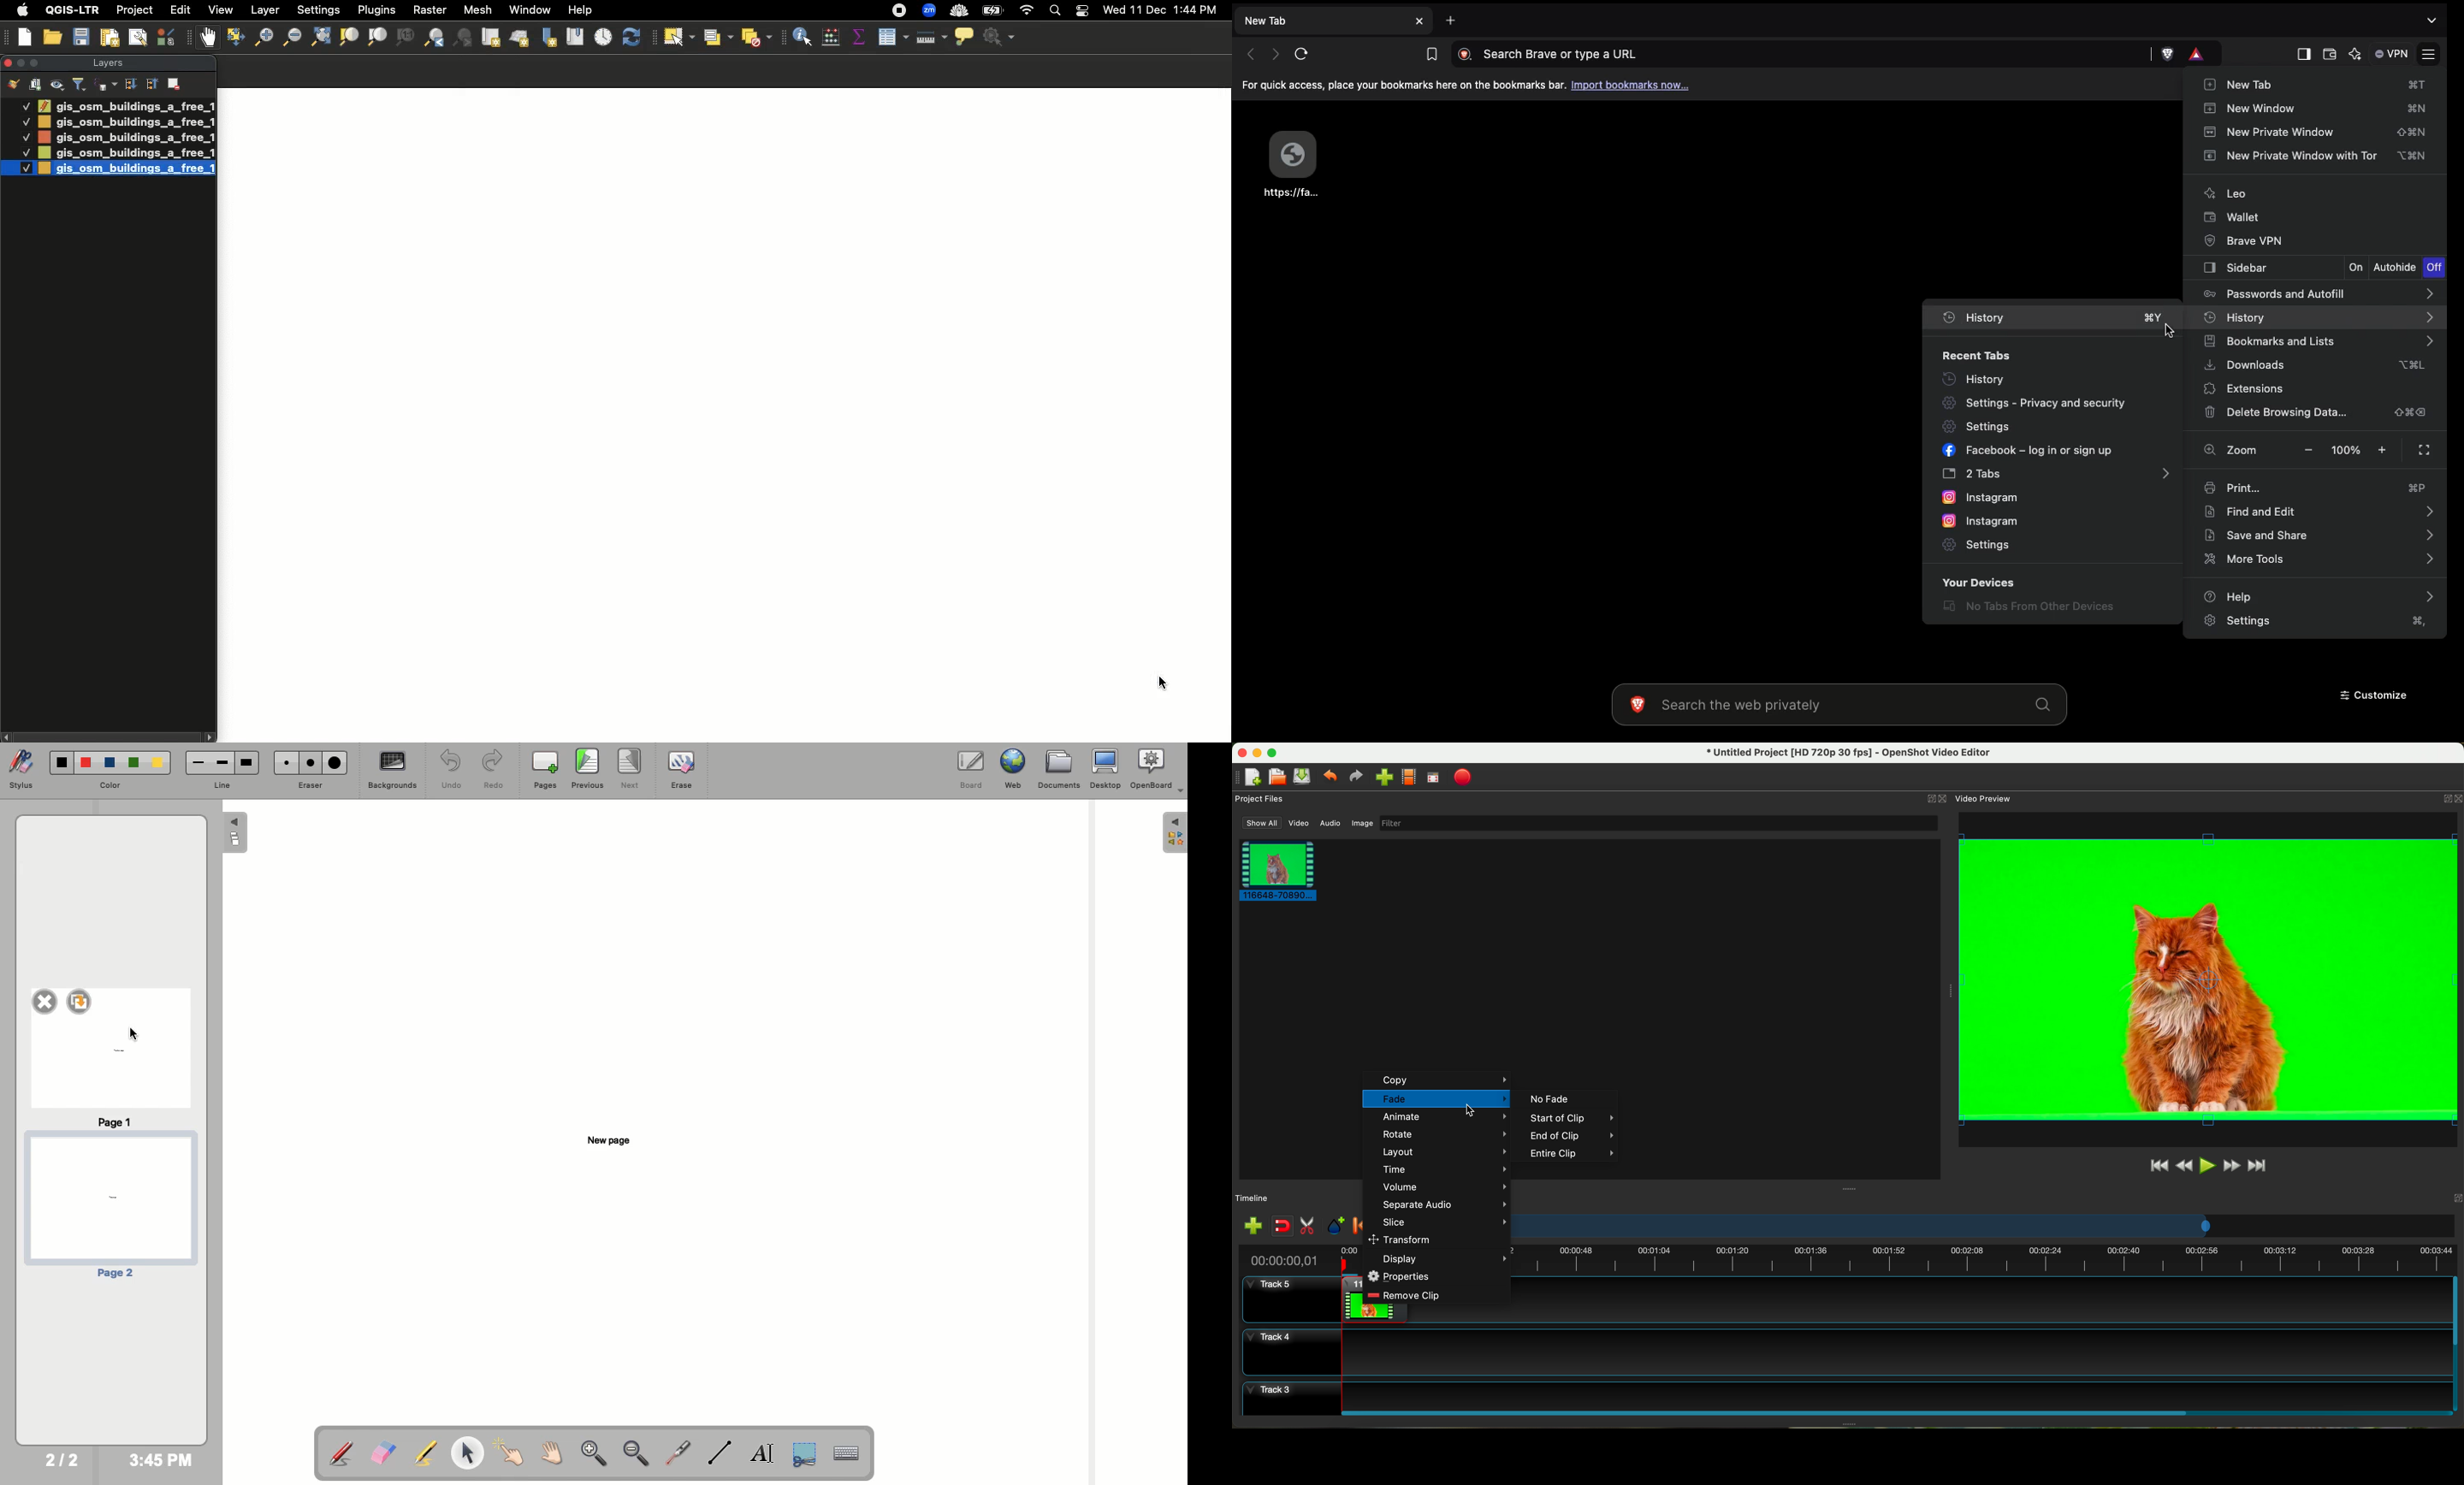 This screenshot has width=2464, height=1512. I want to click on Leo, so click(2226, 193).